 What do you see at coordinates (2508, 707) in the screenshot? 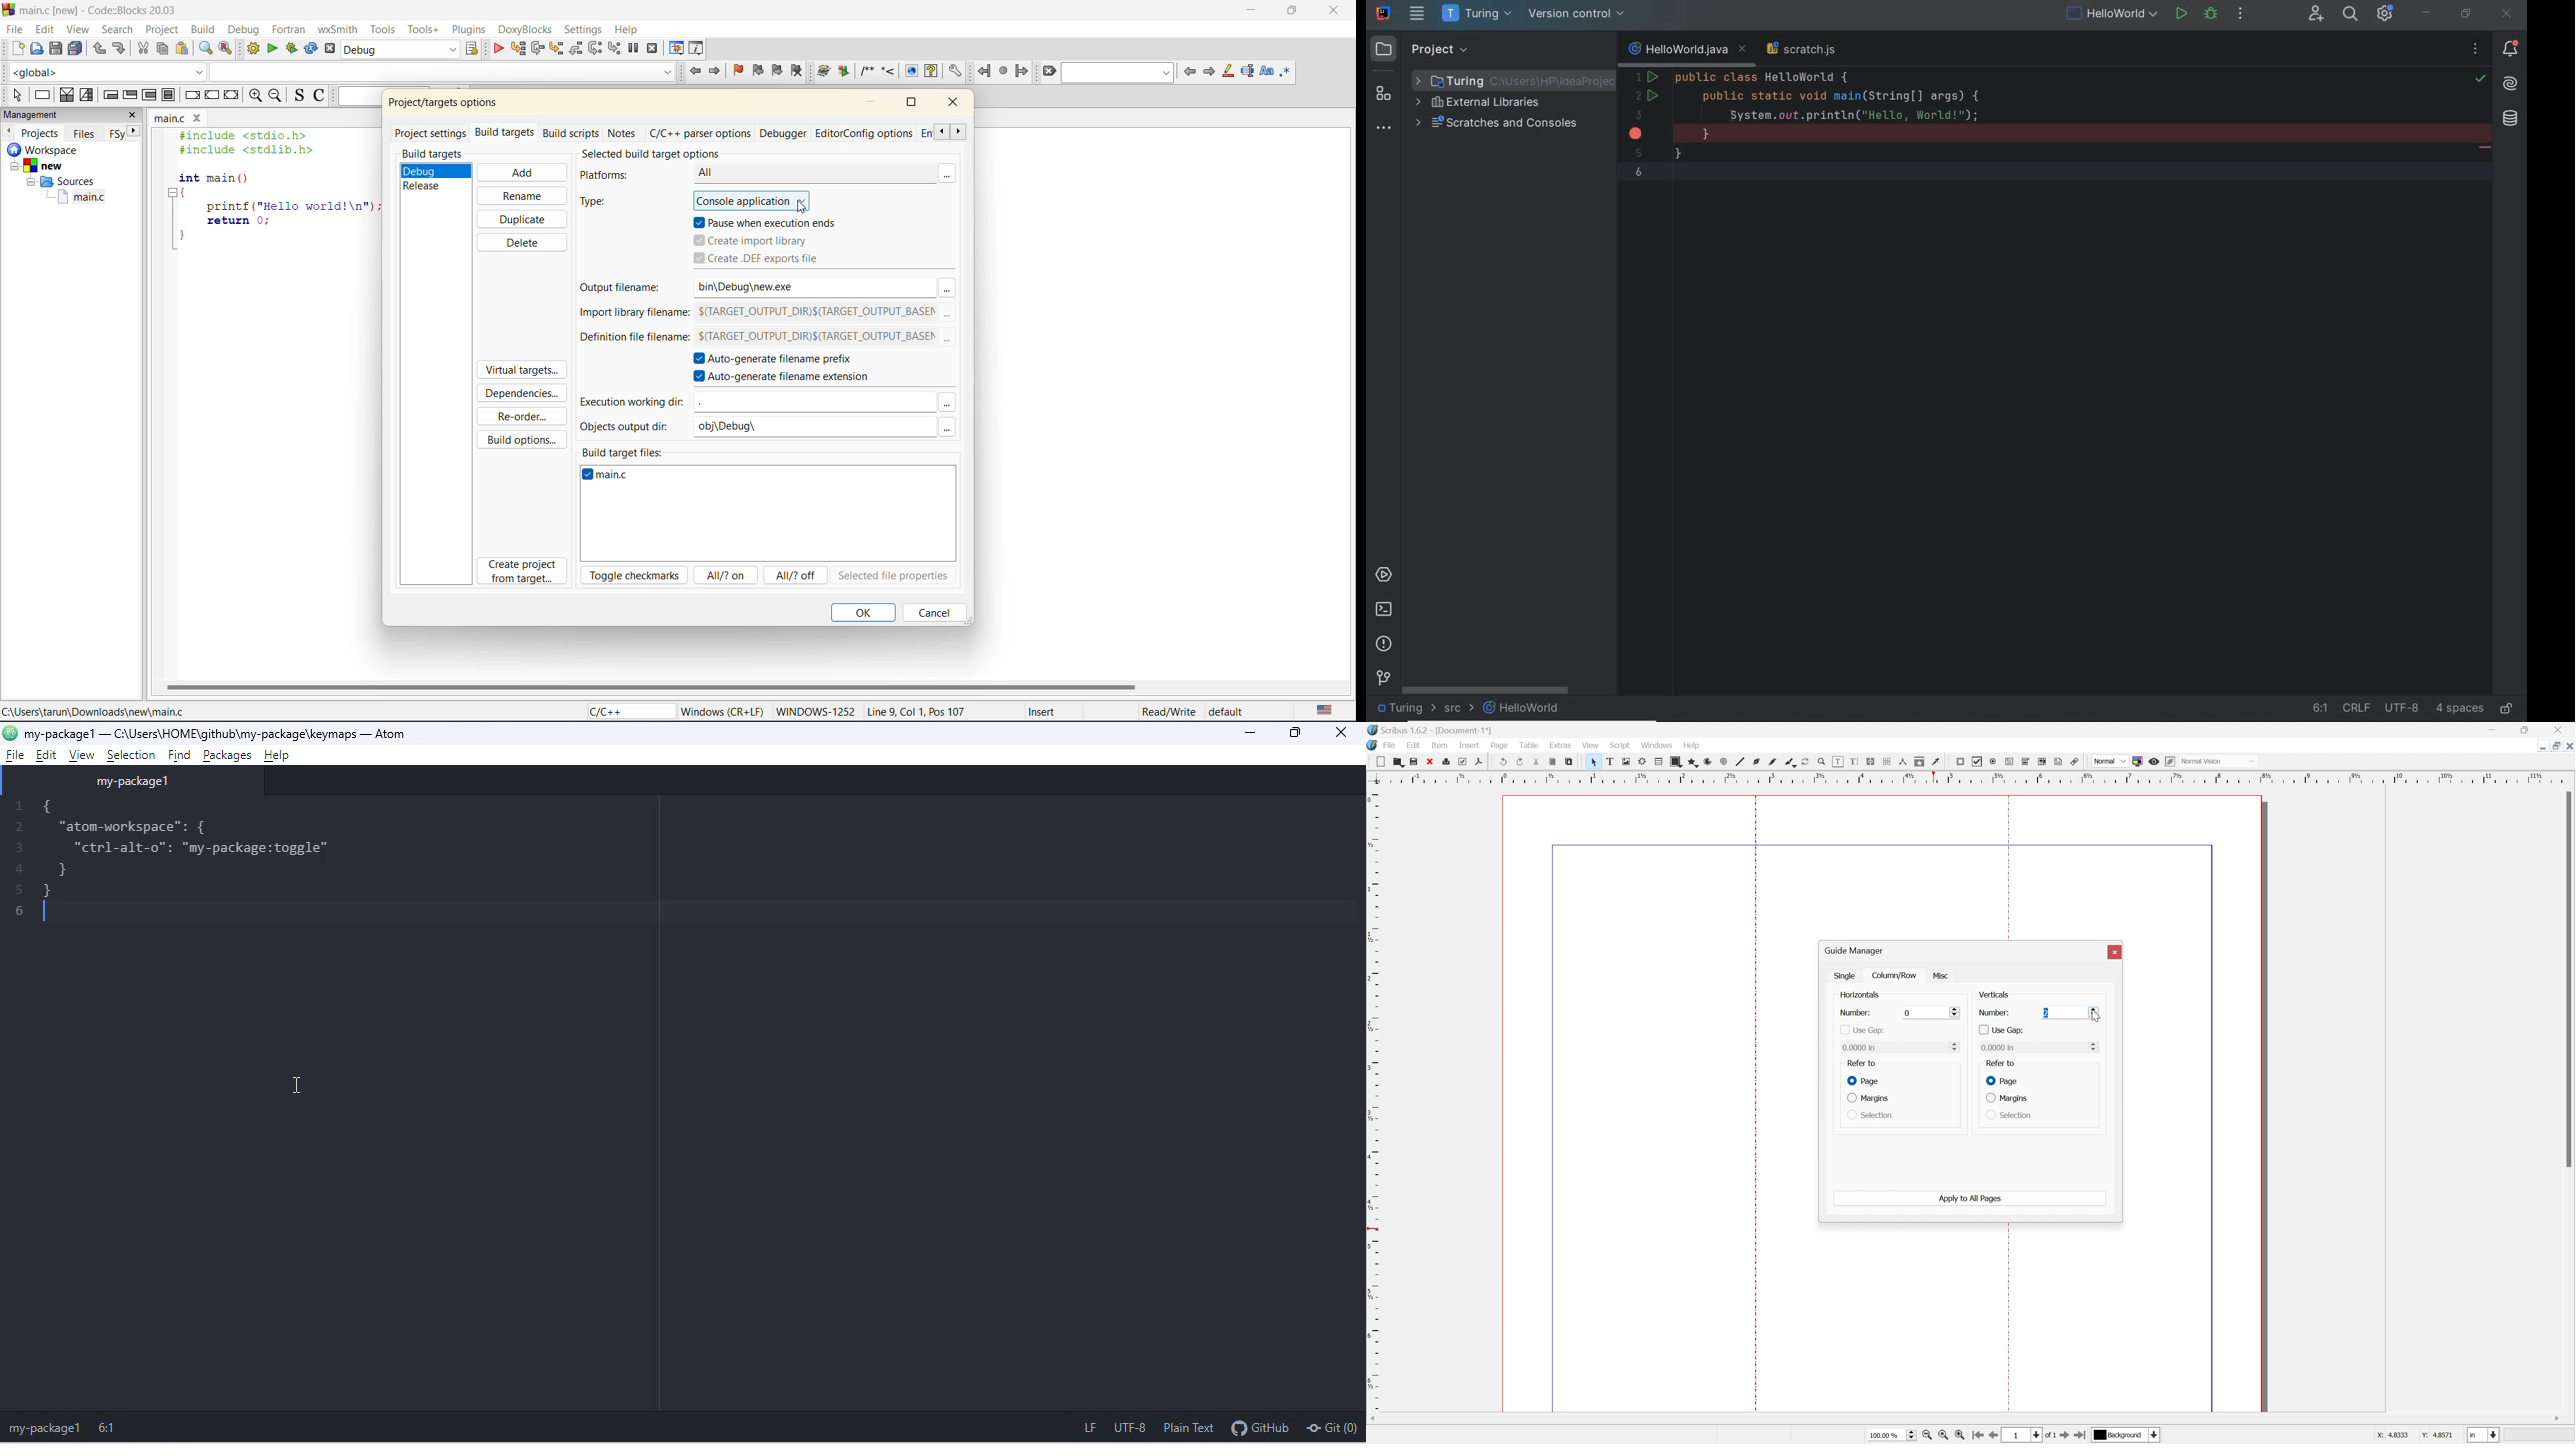
I see `make file ready only` at bounding box center [2508, 707].